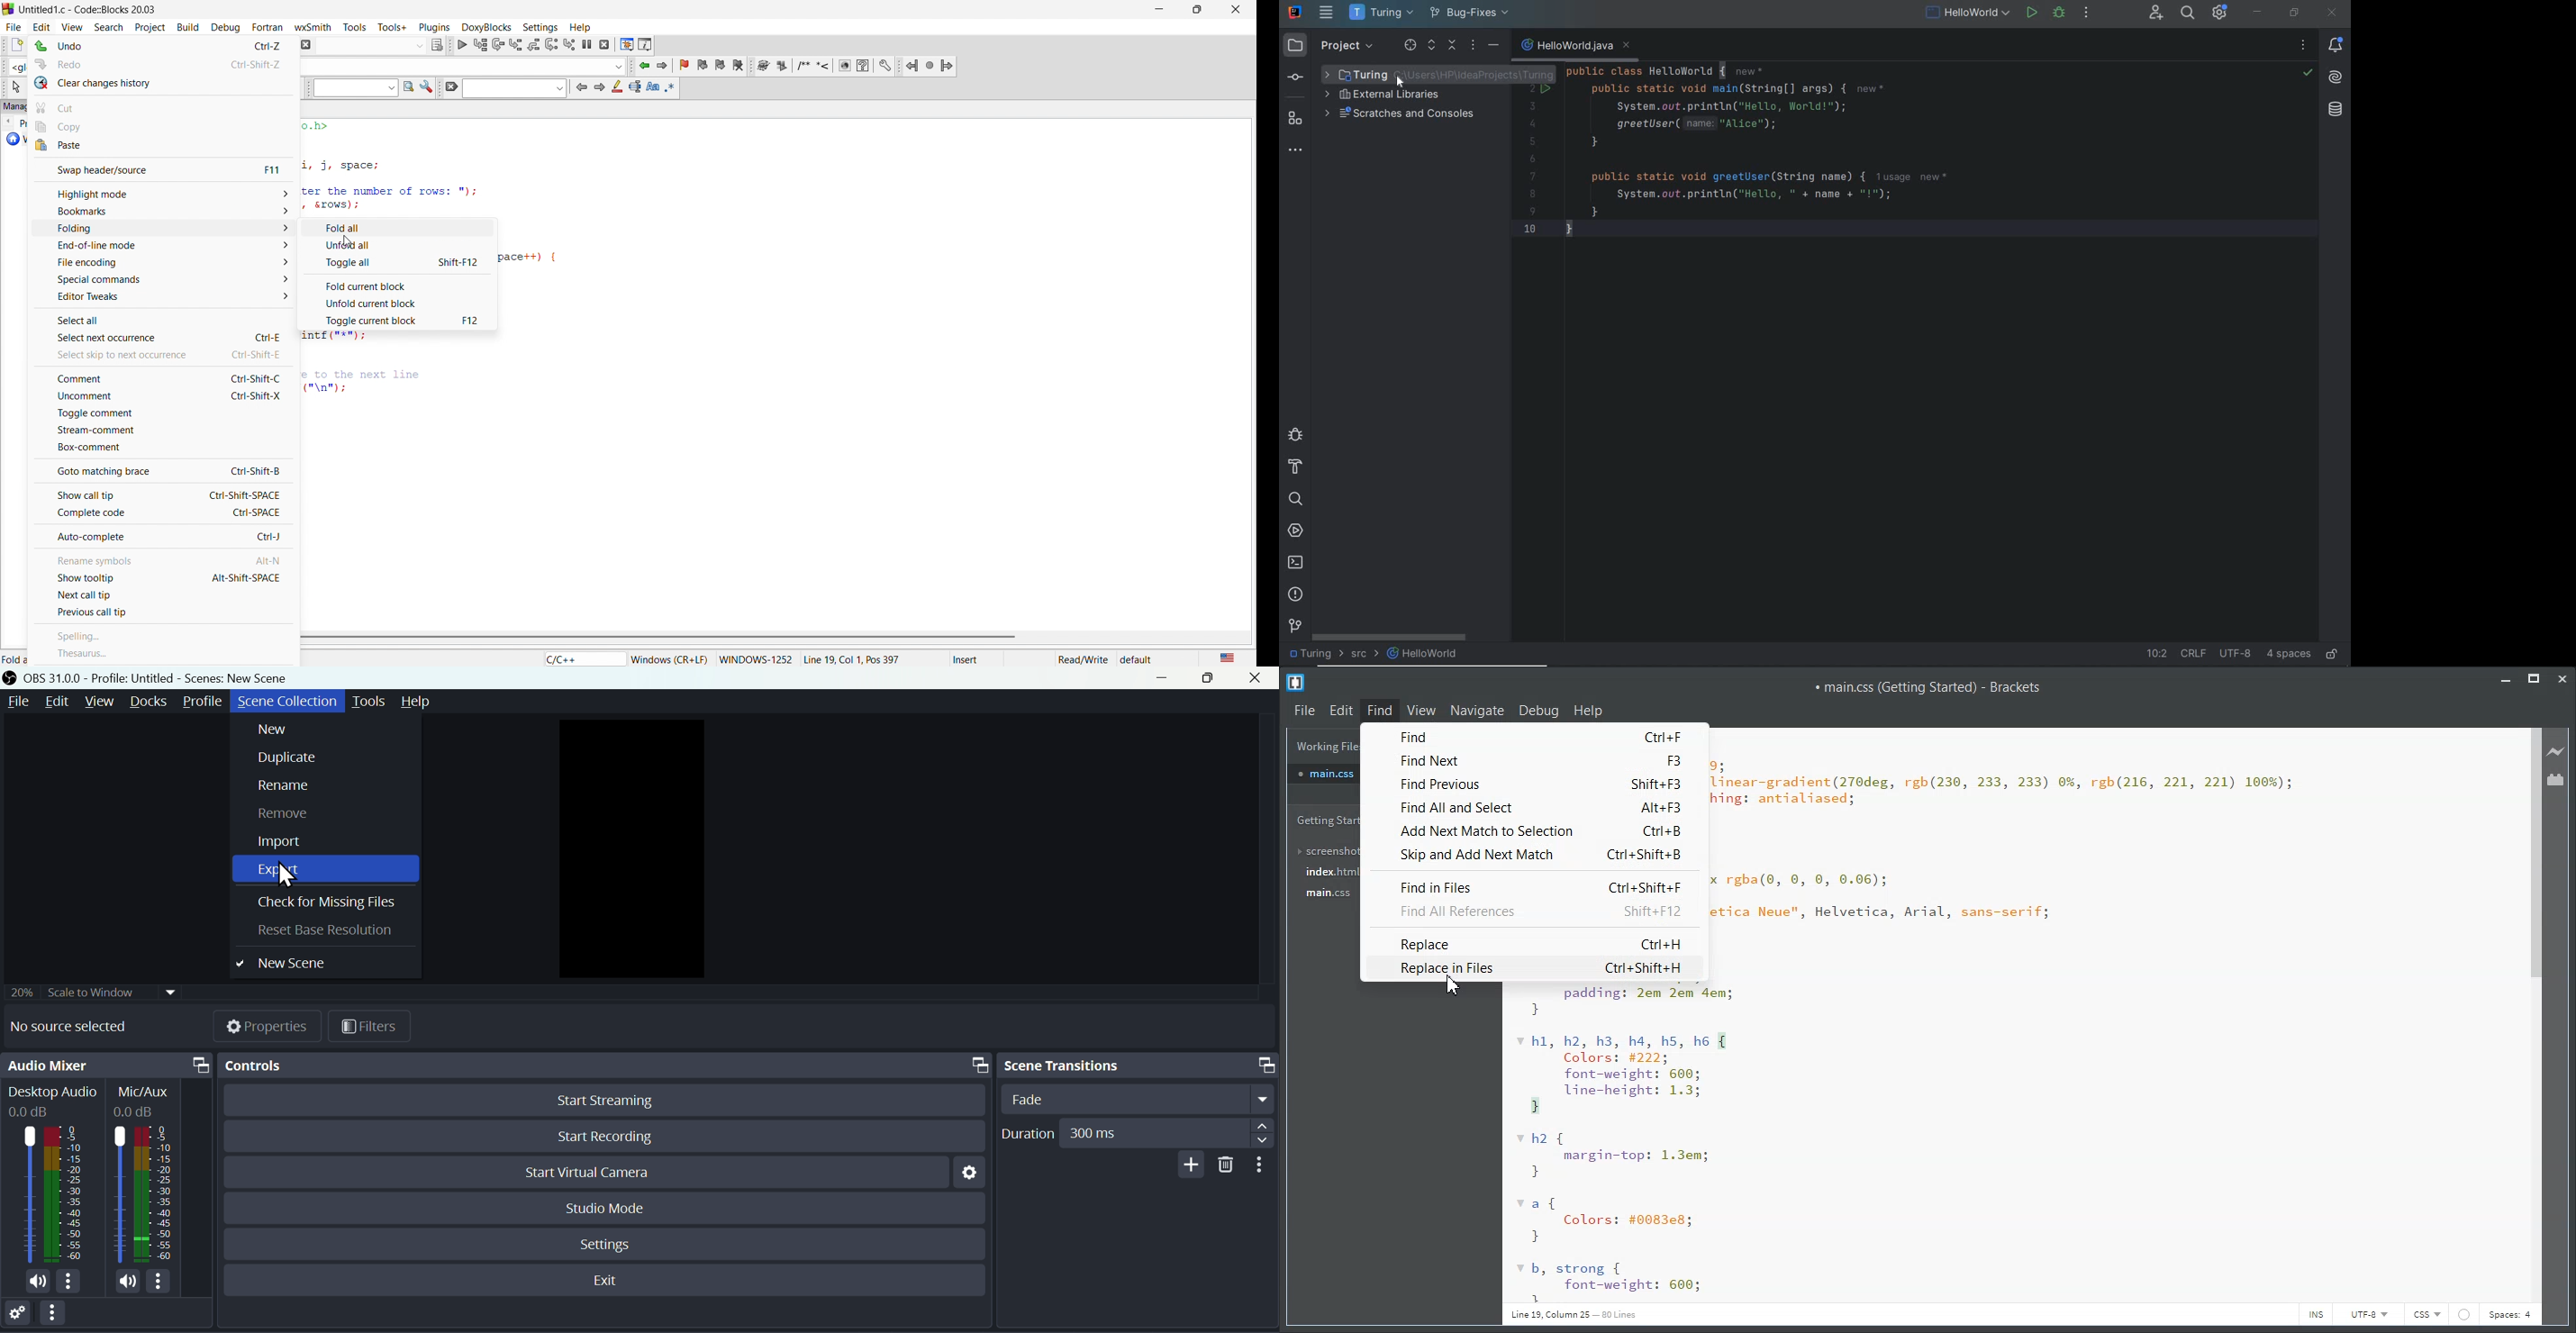 The height and width of the screenshot is (1344, 2576). Describe the element at coordinates (1296, 562) in the screenshot. I see `terminal` at that location.